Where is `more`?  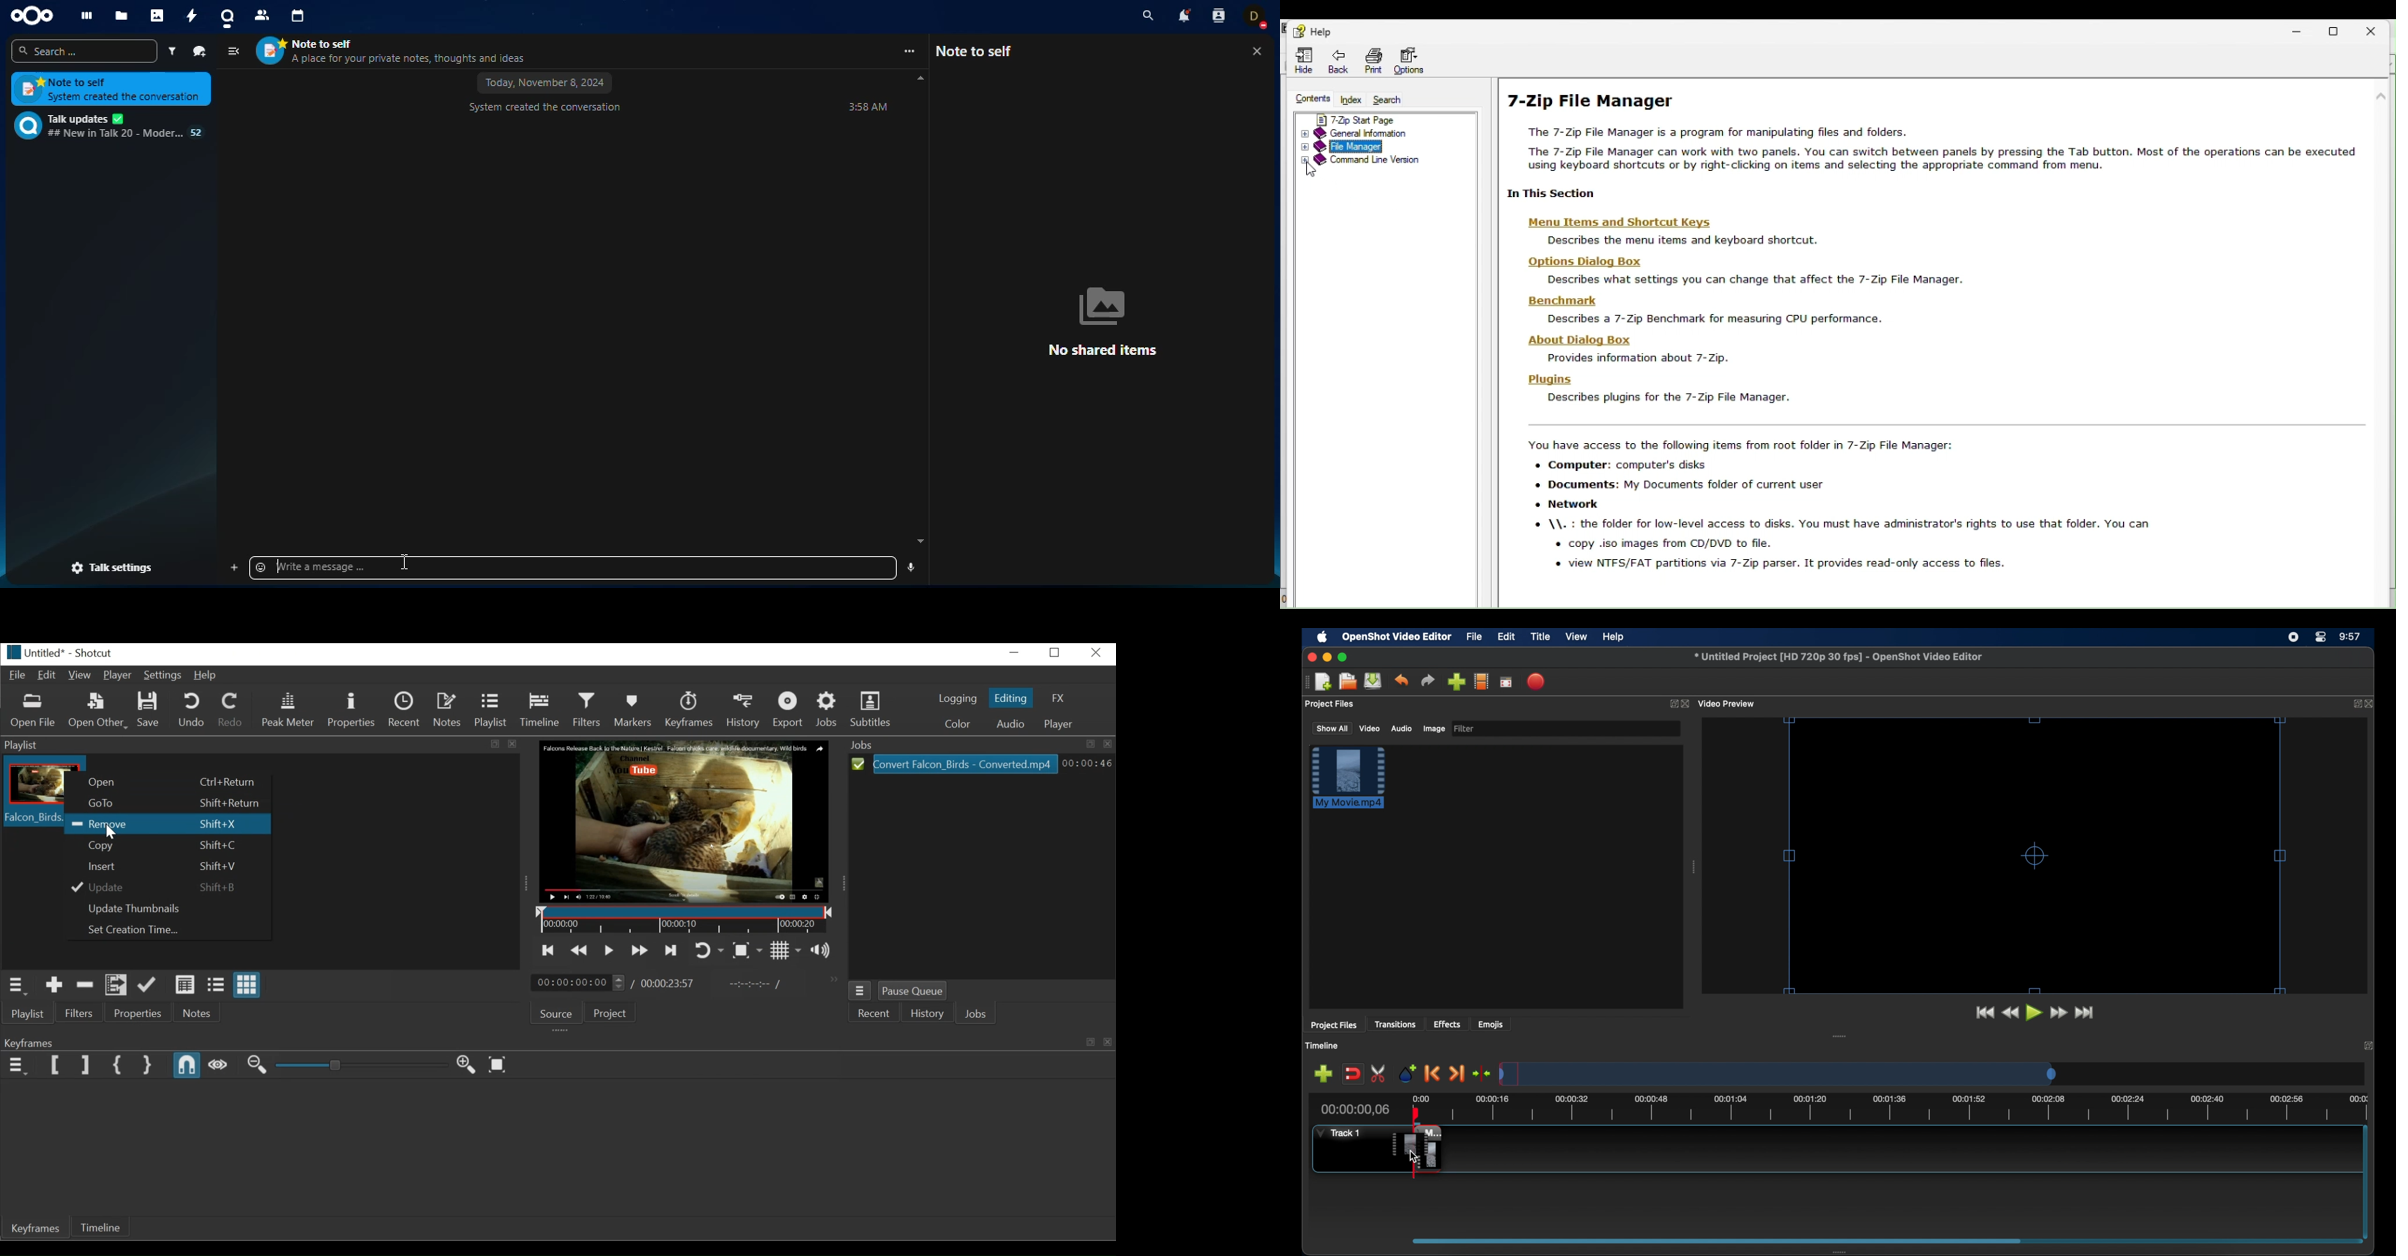
more is located at coordinates (909, 52).